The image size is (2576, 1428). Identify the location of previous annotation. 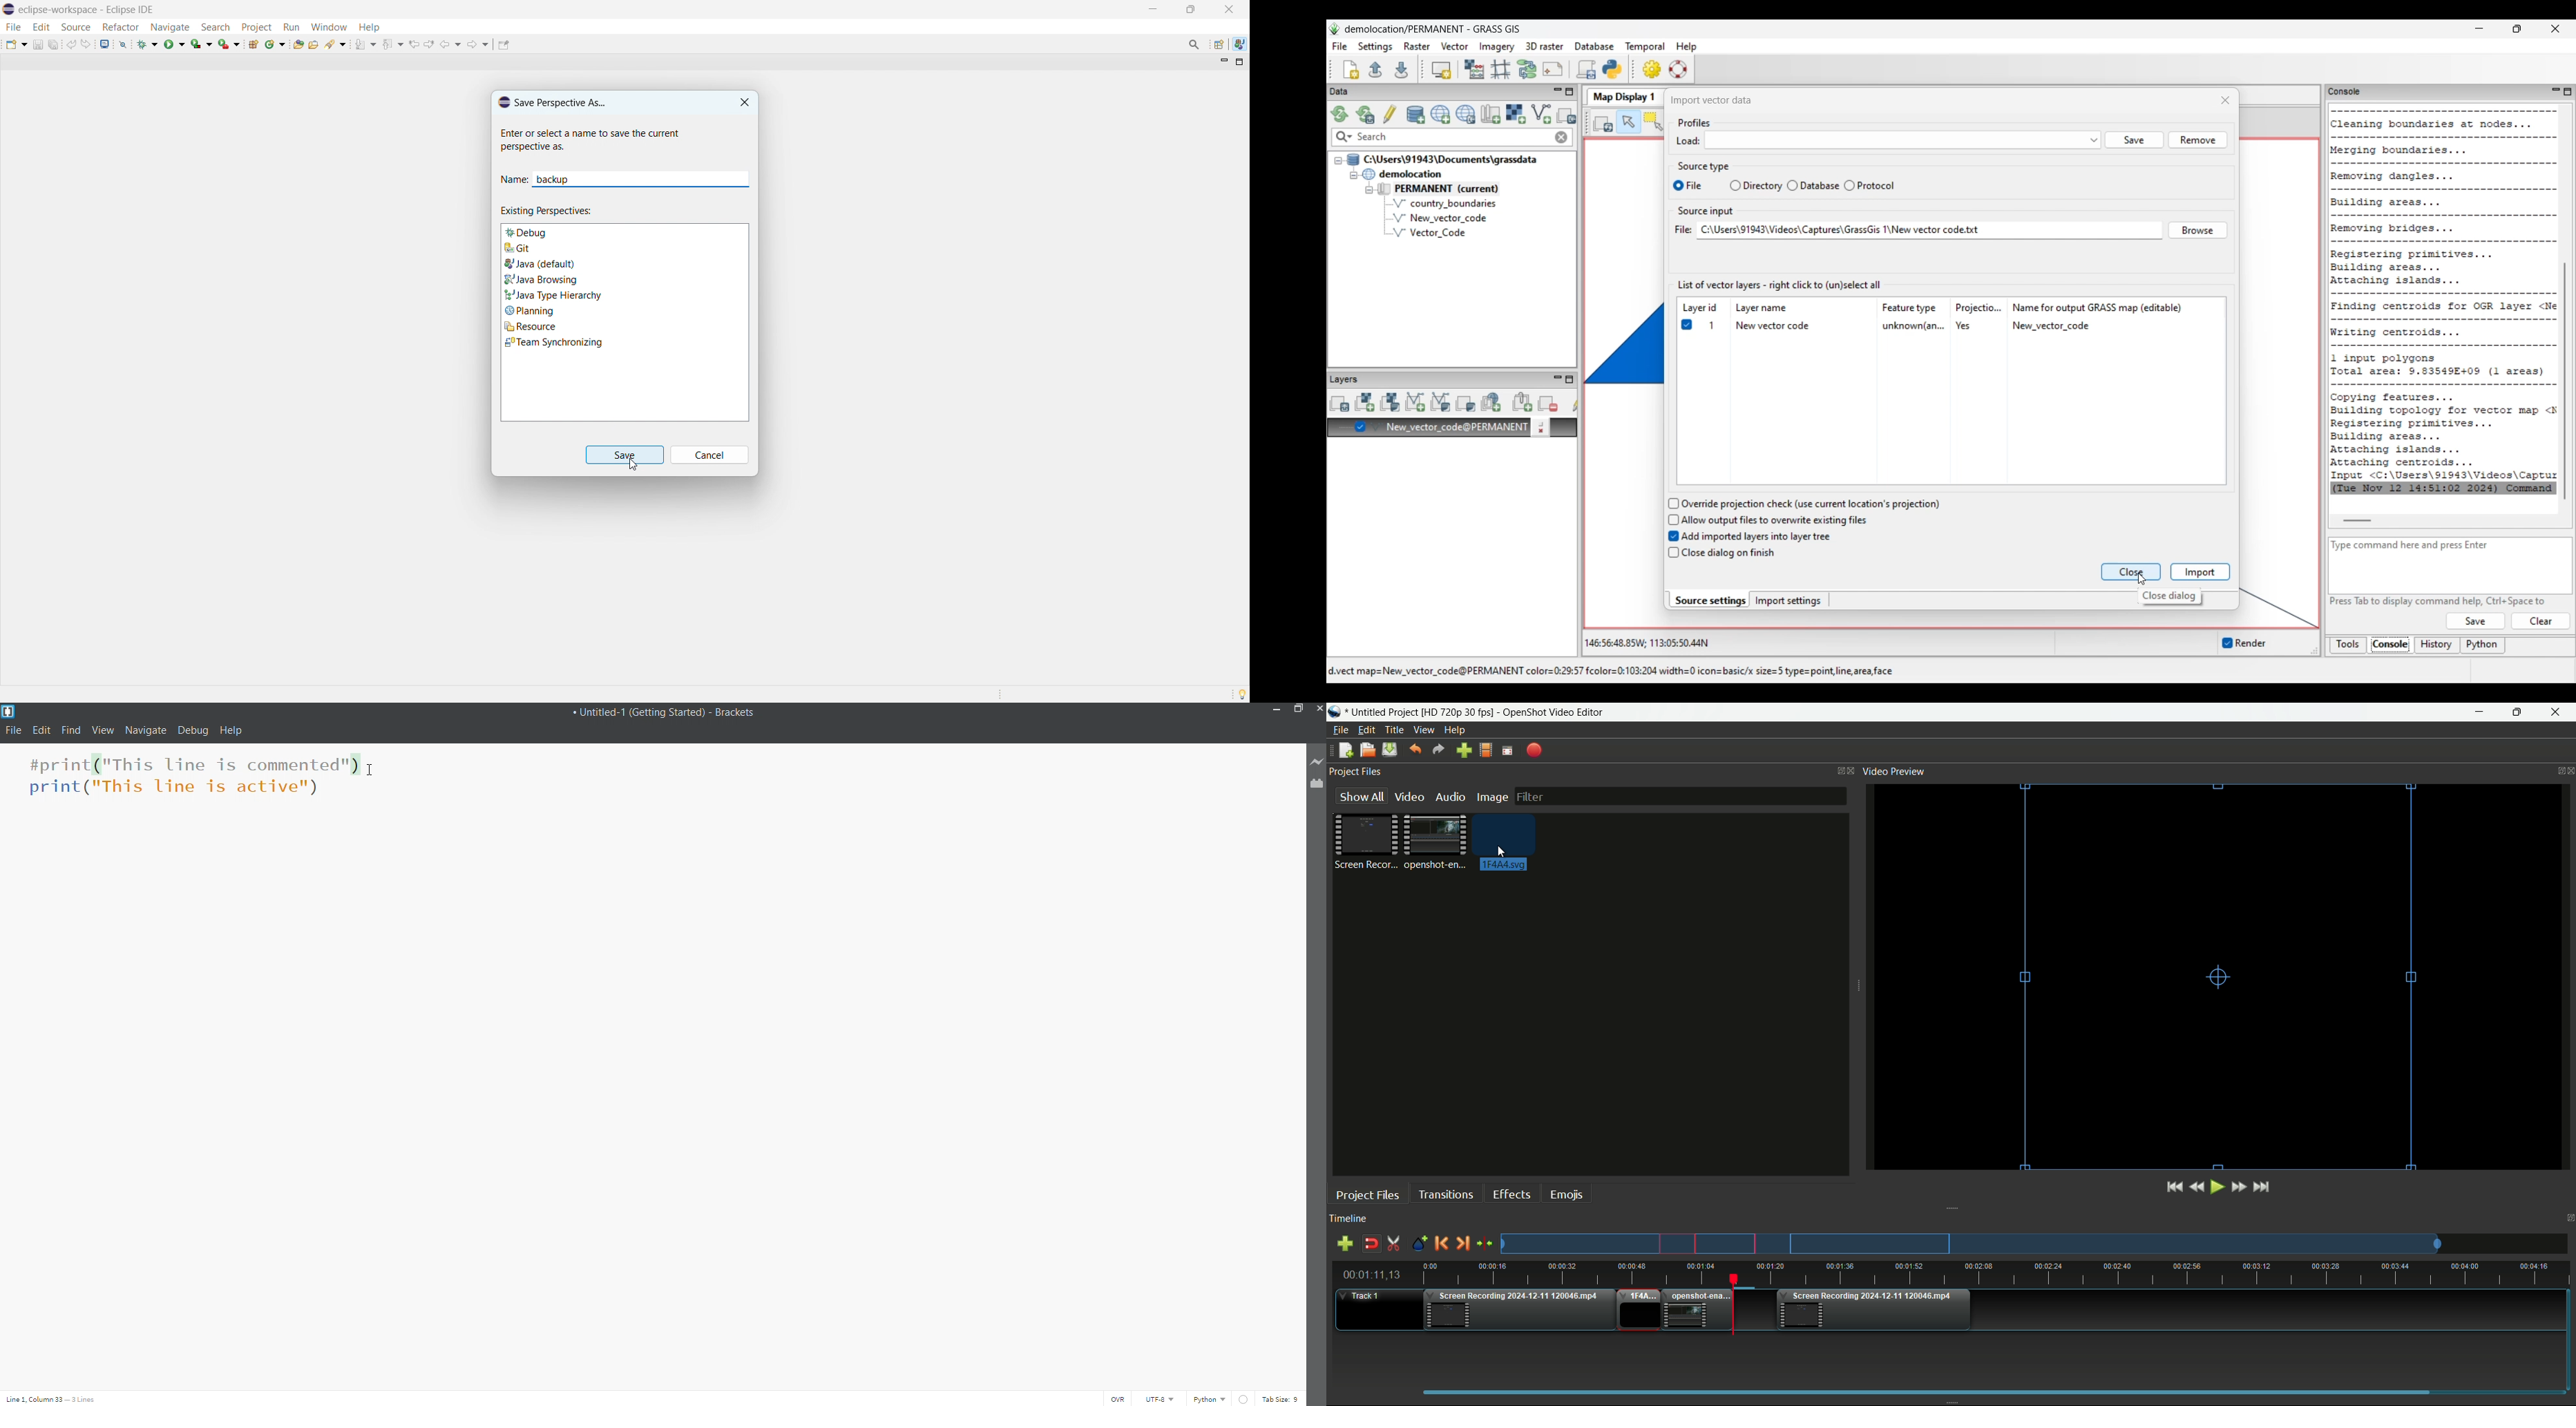
(392, 46).